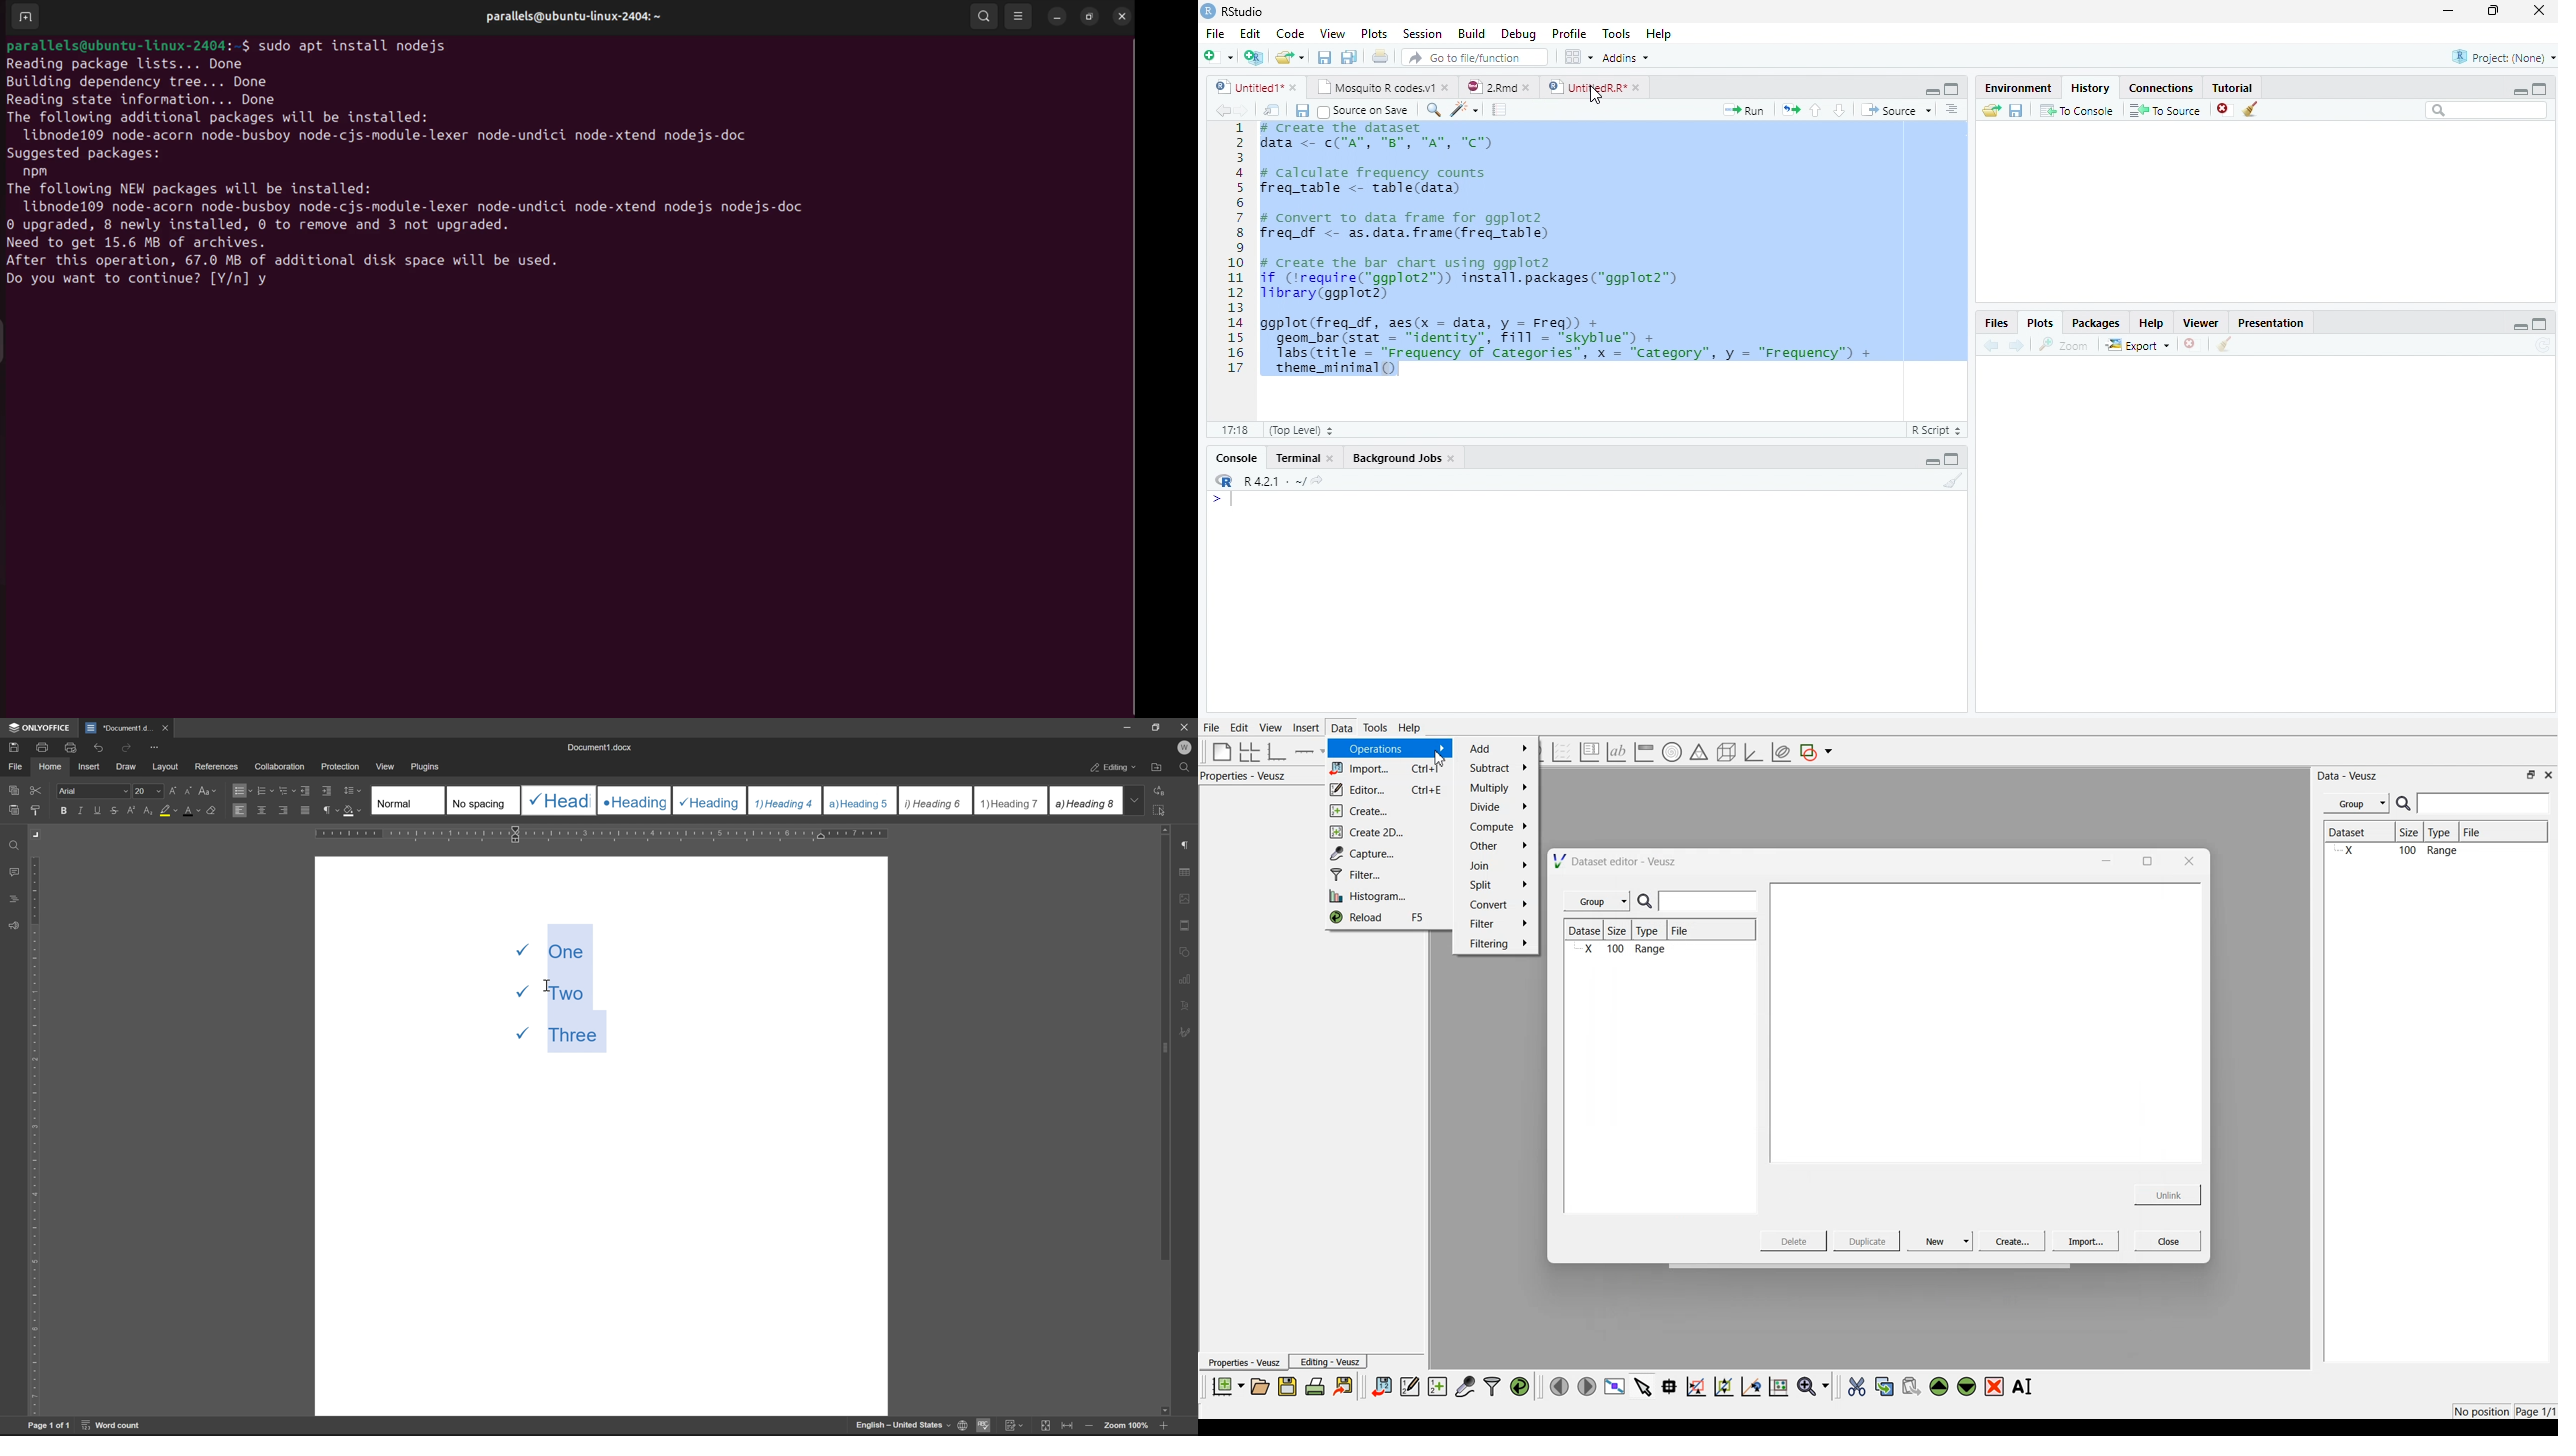 This screenshot has height=1456, width=2576. Describe the element at coordinates (1660, 33) in the screenshot. I see `Help` at that location.